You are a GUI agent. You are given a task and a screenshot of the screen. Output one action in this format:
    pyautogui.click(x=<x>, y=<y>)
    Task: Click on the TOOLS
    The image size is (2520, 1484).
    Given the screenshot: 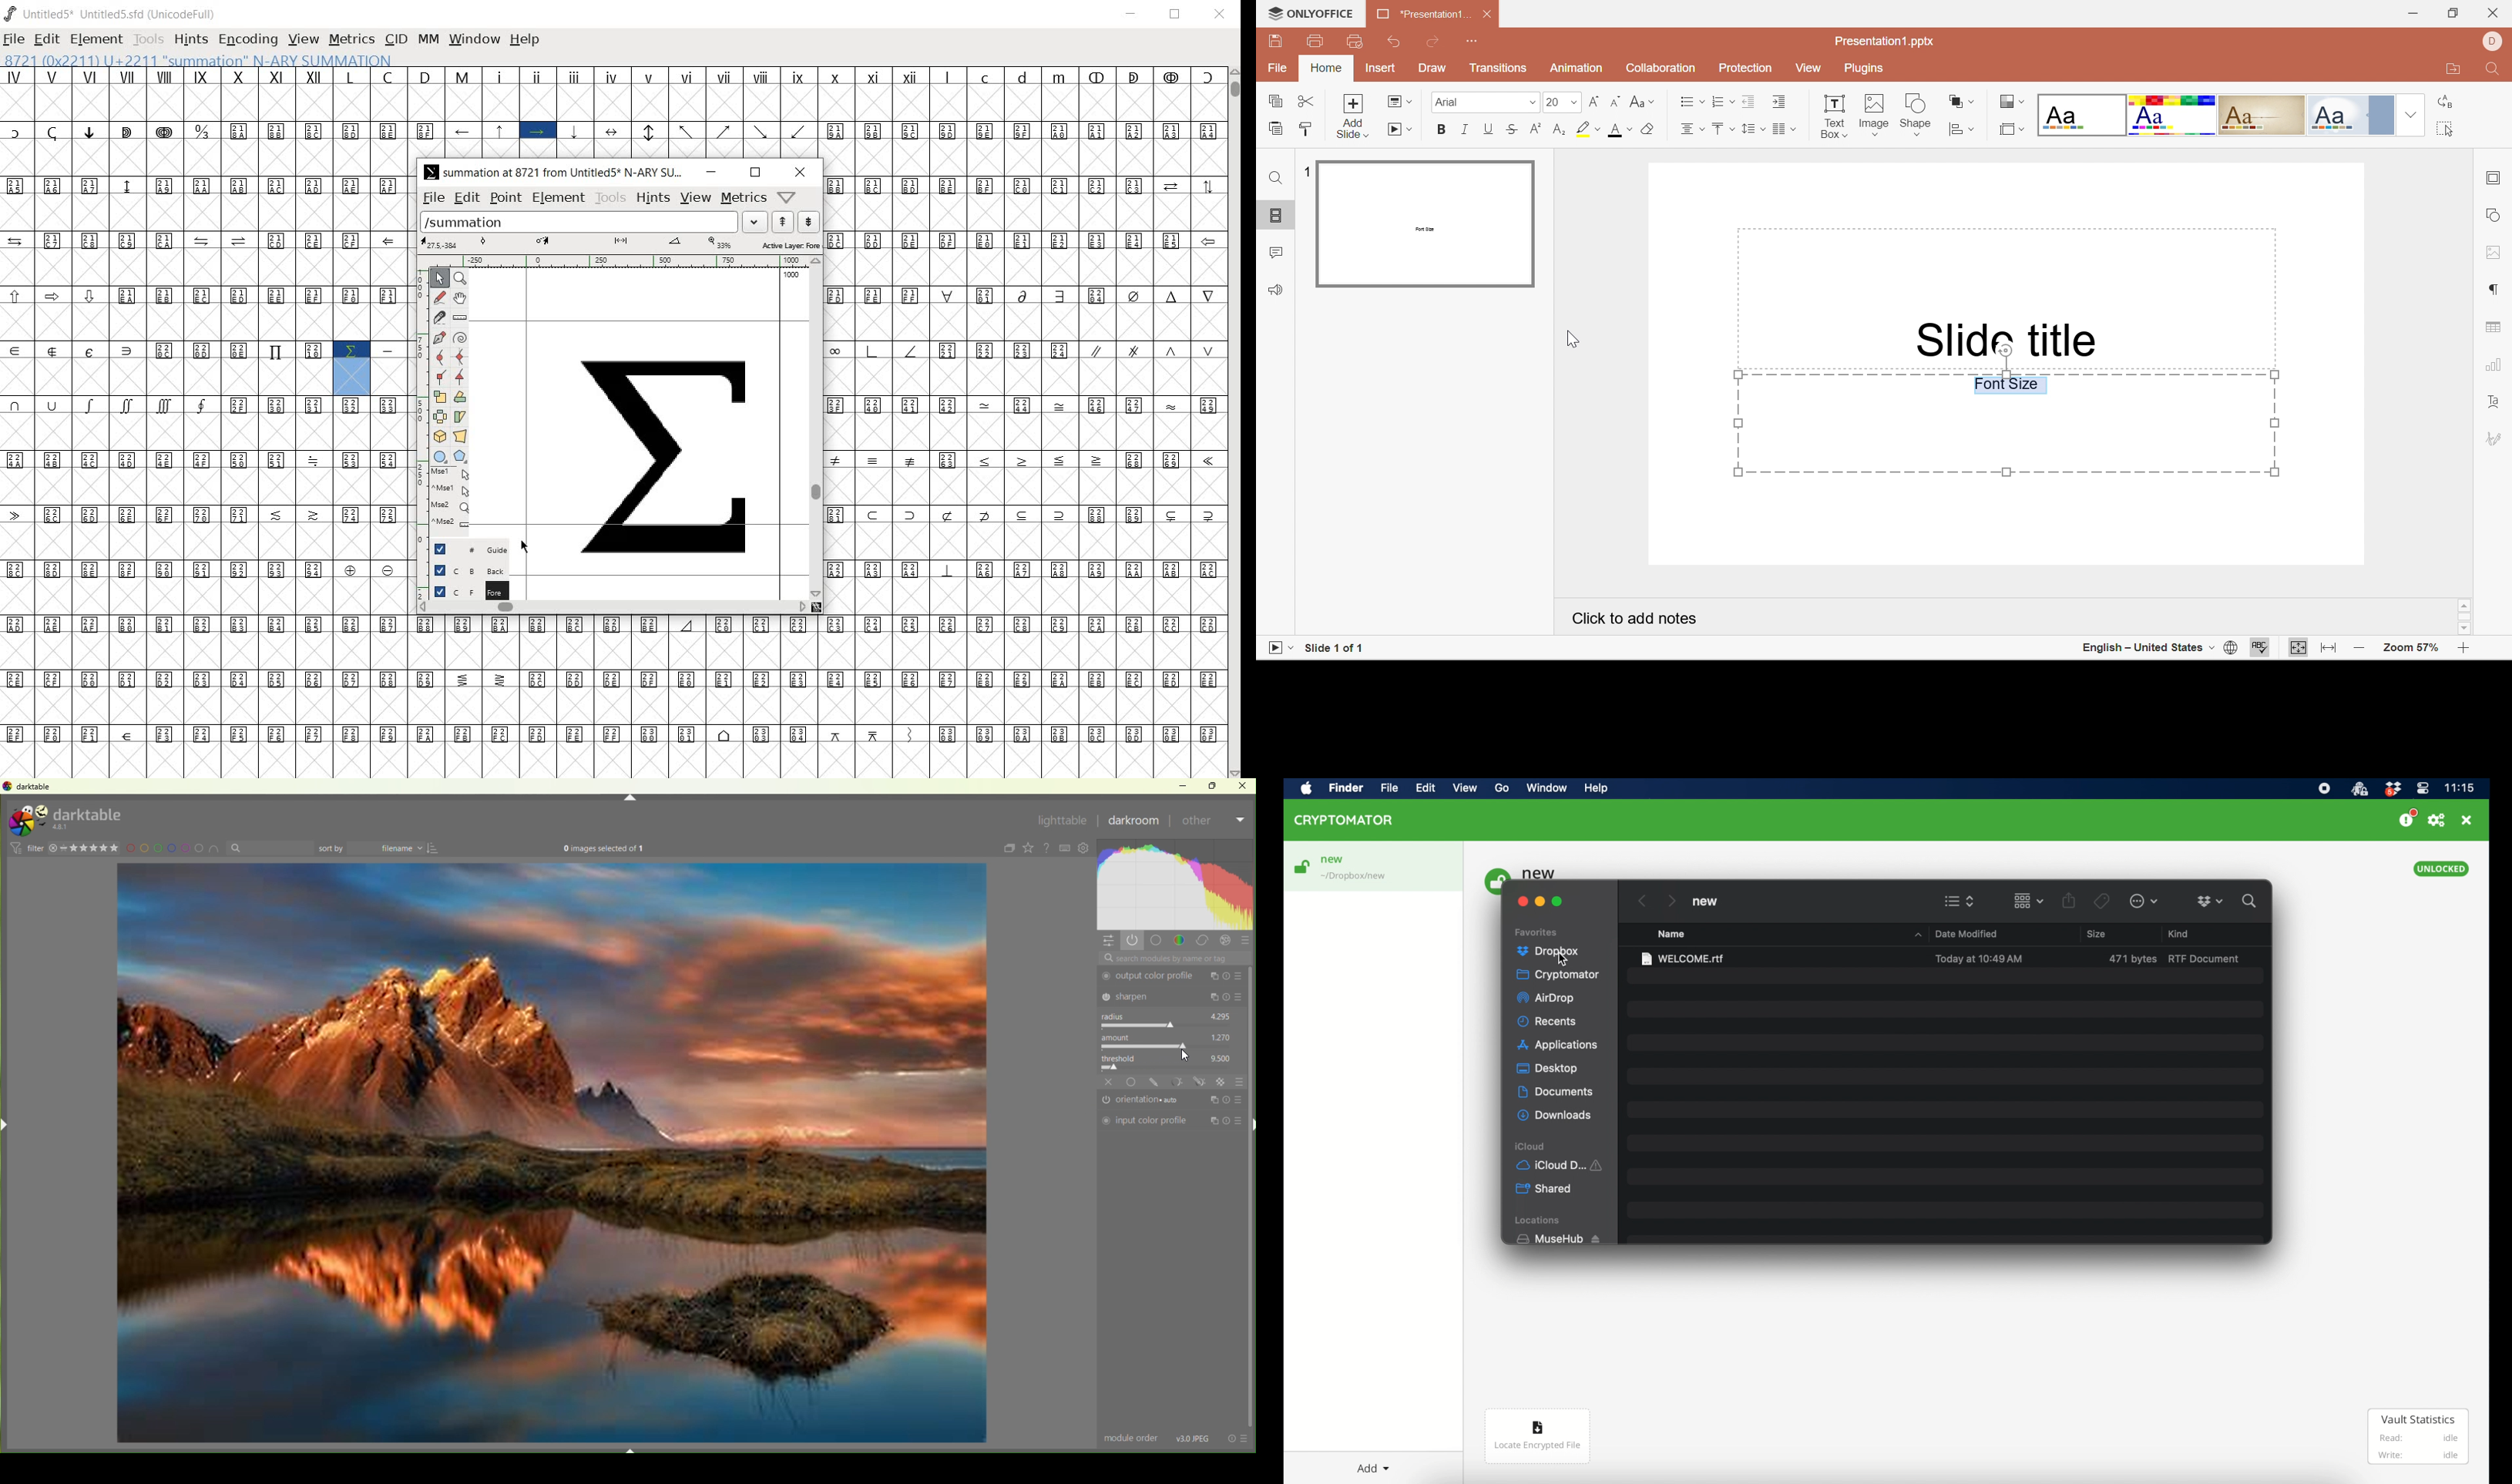 What is the action you would take?
    pyautogui.click(x=147, y=38)
    